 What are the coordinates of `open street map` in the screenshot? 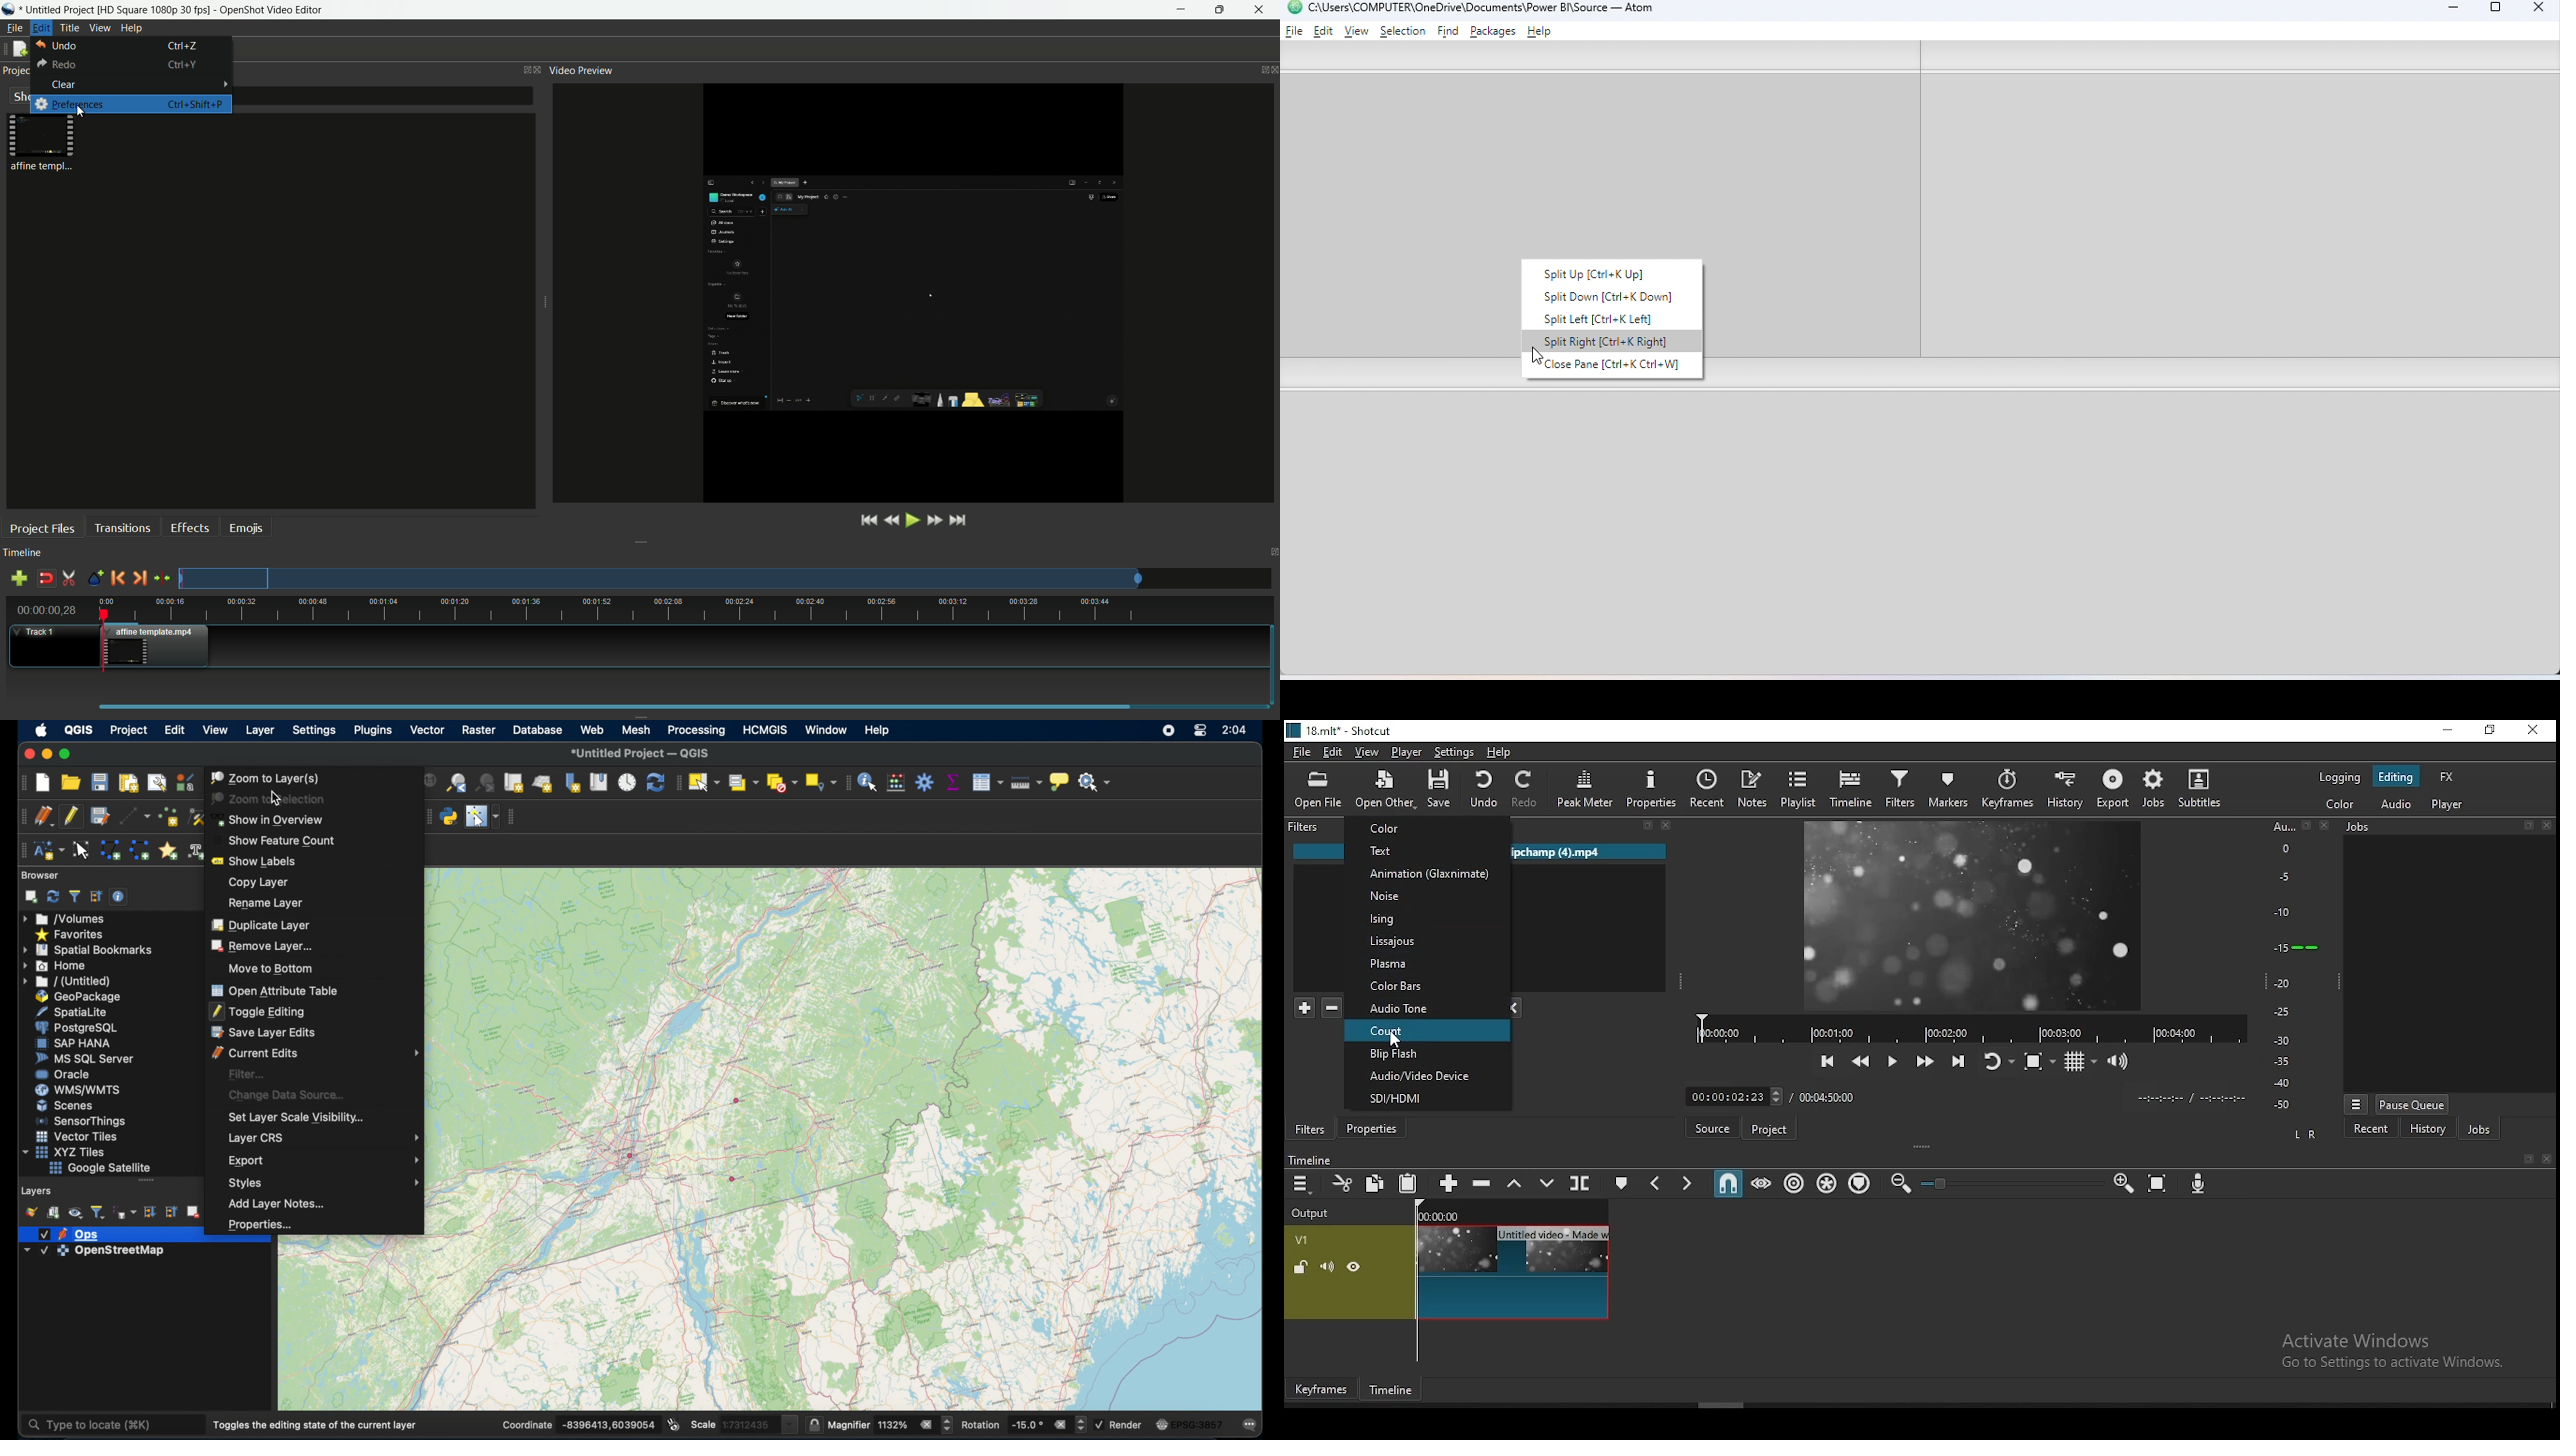 It's located at (735, 1140).